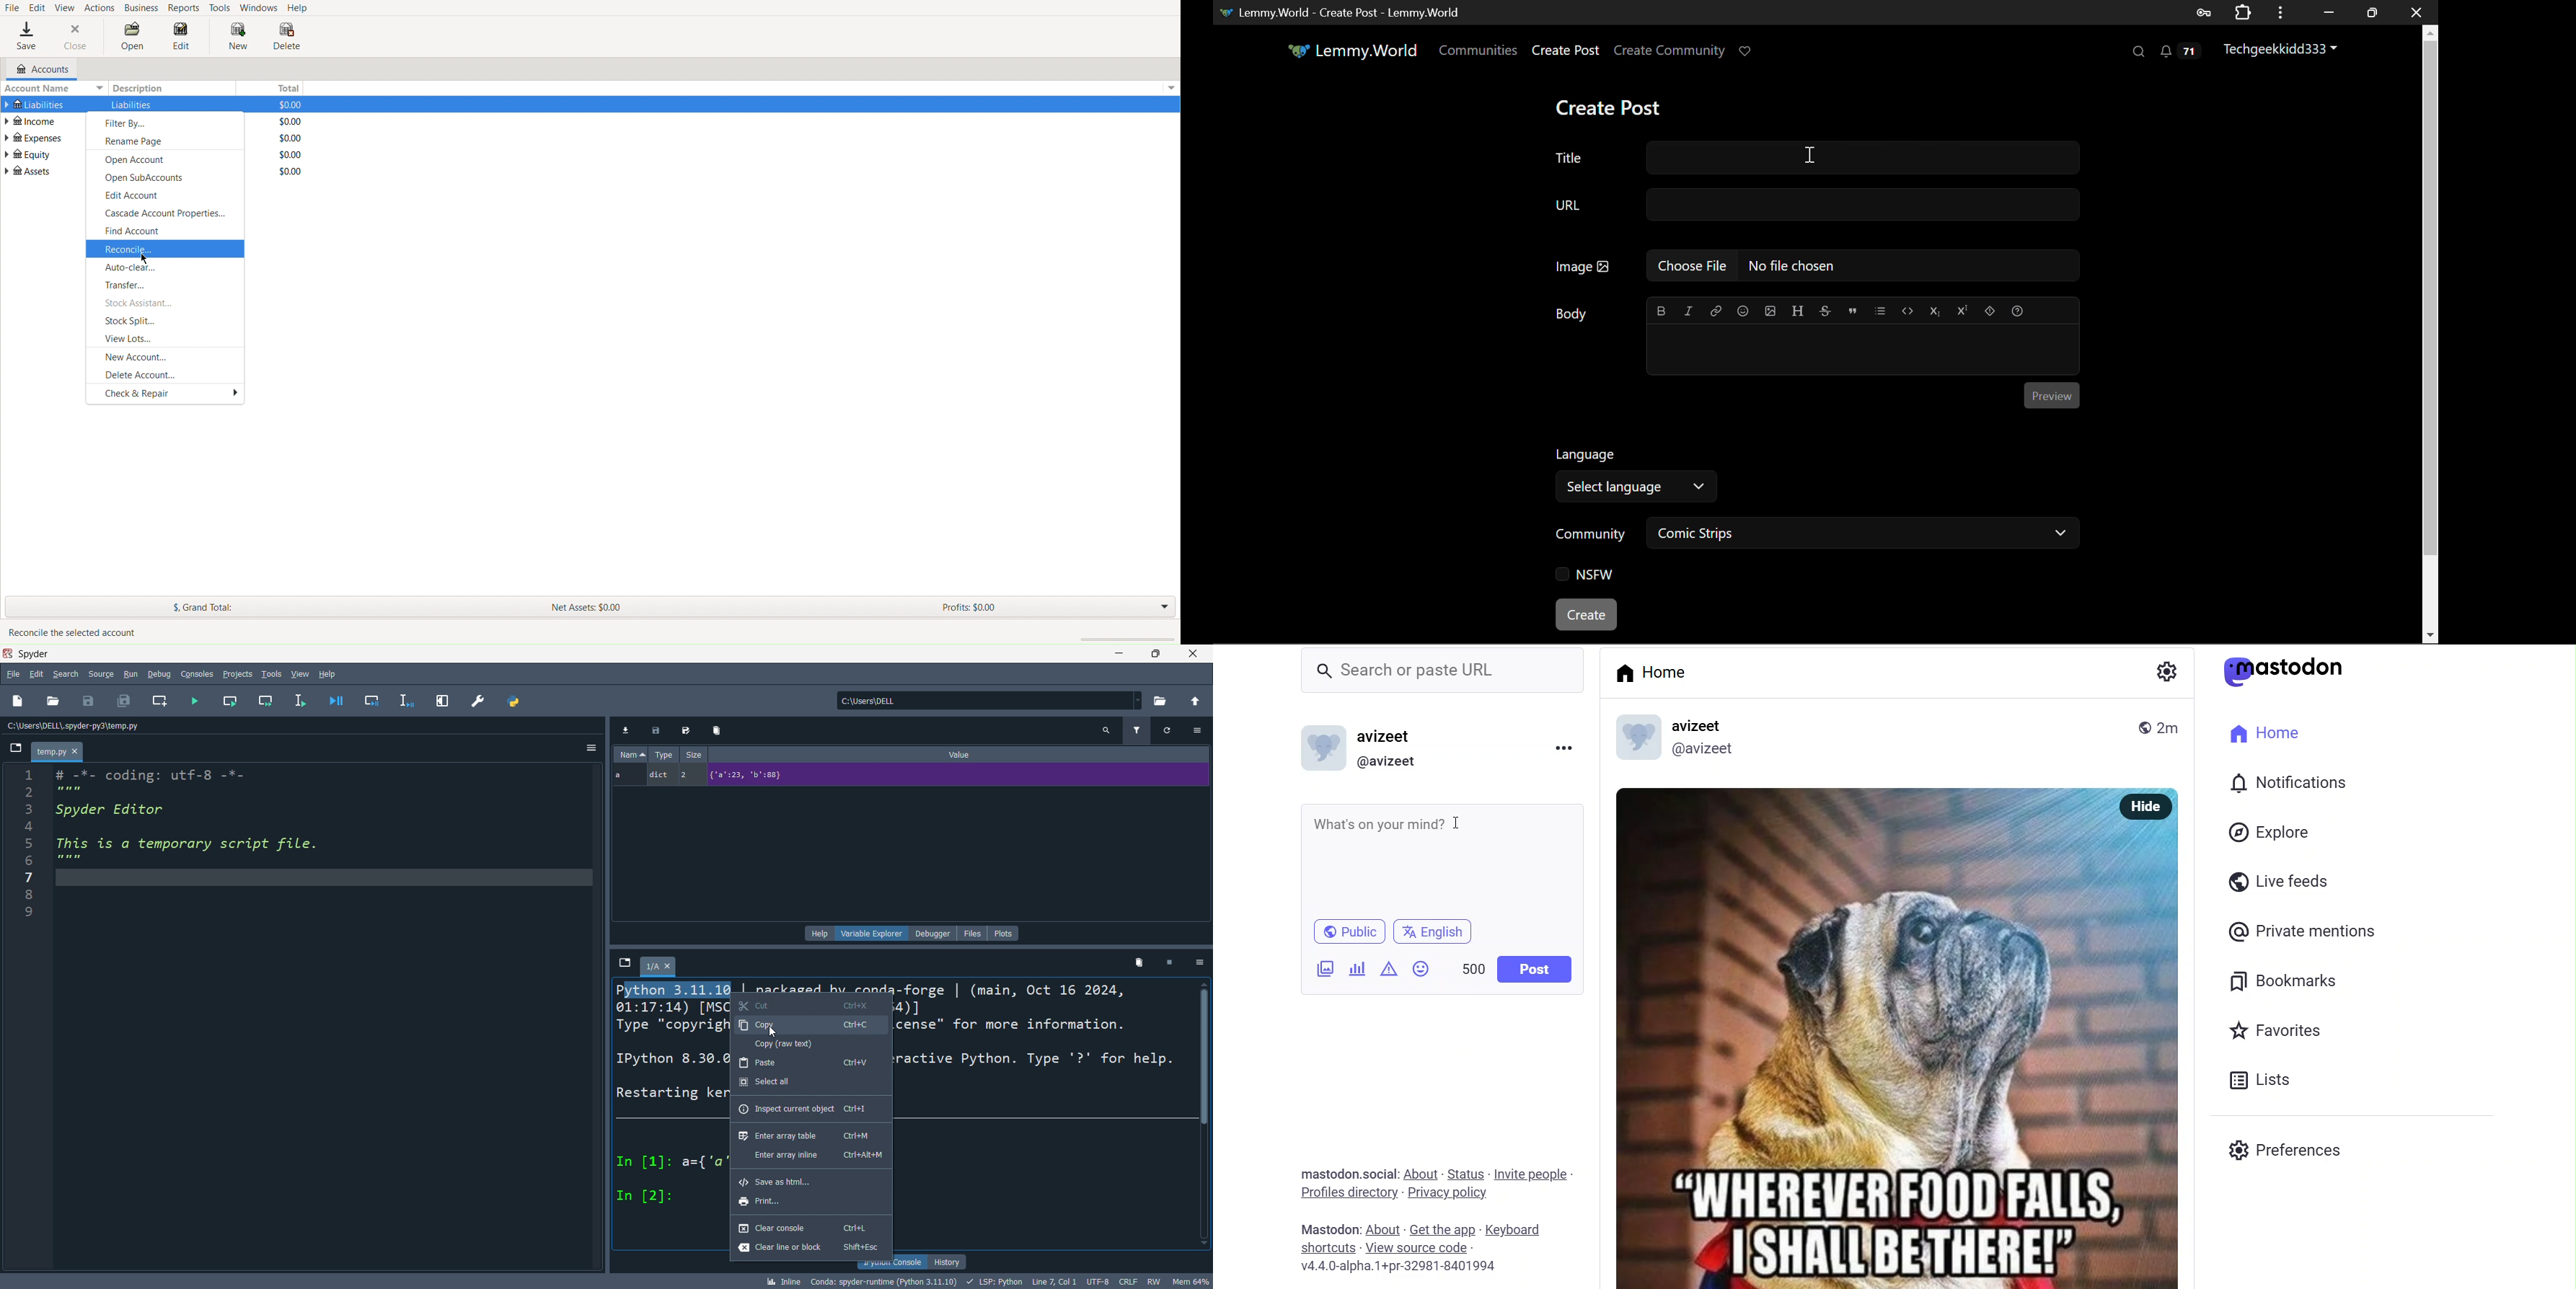 This screenshot has height=1316, width=2576. Describe the element at coordinates (1532, 1174) in the screenshot. I see `invite people` at that location.